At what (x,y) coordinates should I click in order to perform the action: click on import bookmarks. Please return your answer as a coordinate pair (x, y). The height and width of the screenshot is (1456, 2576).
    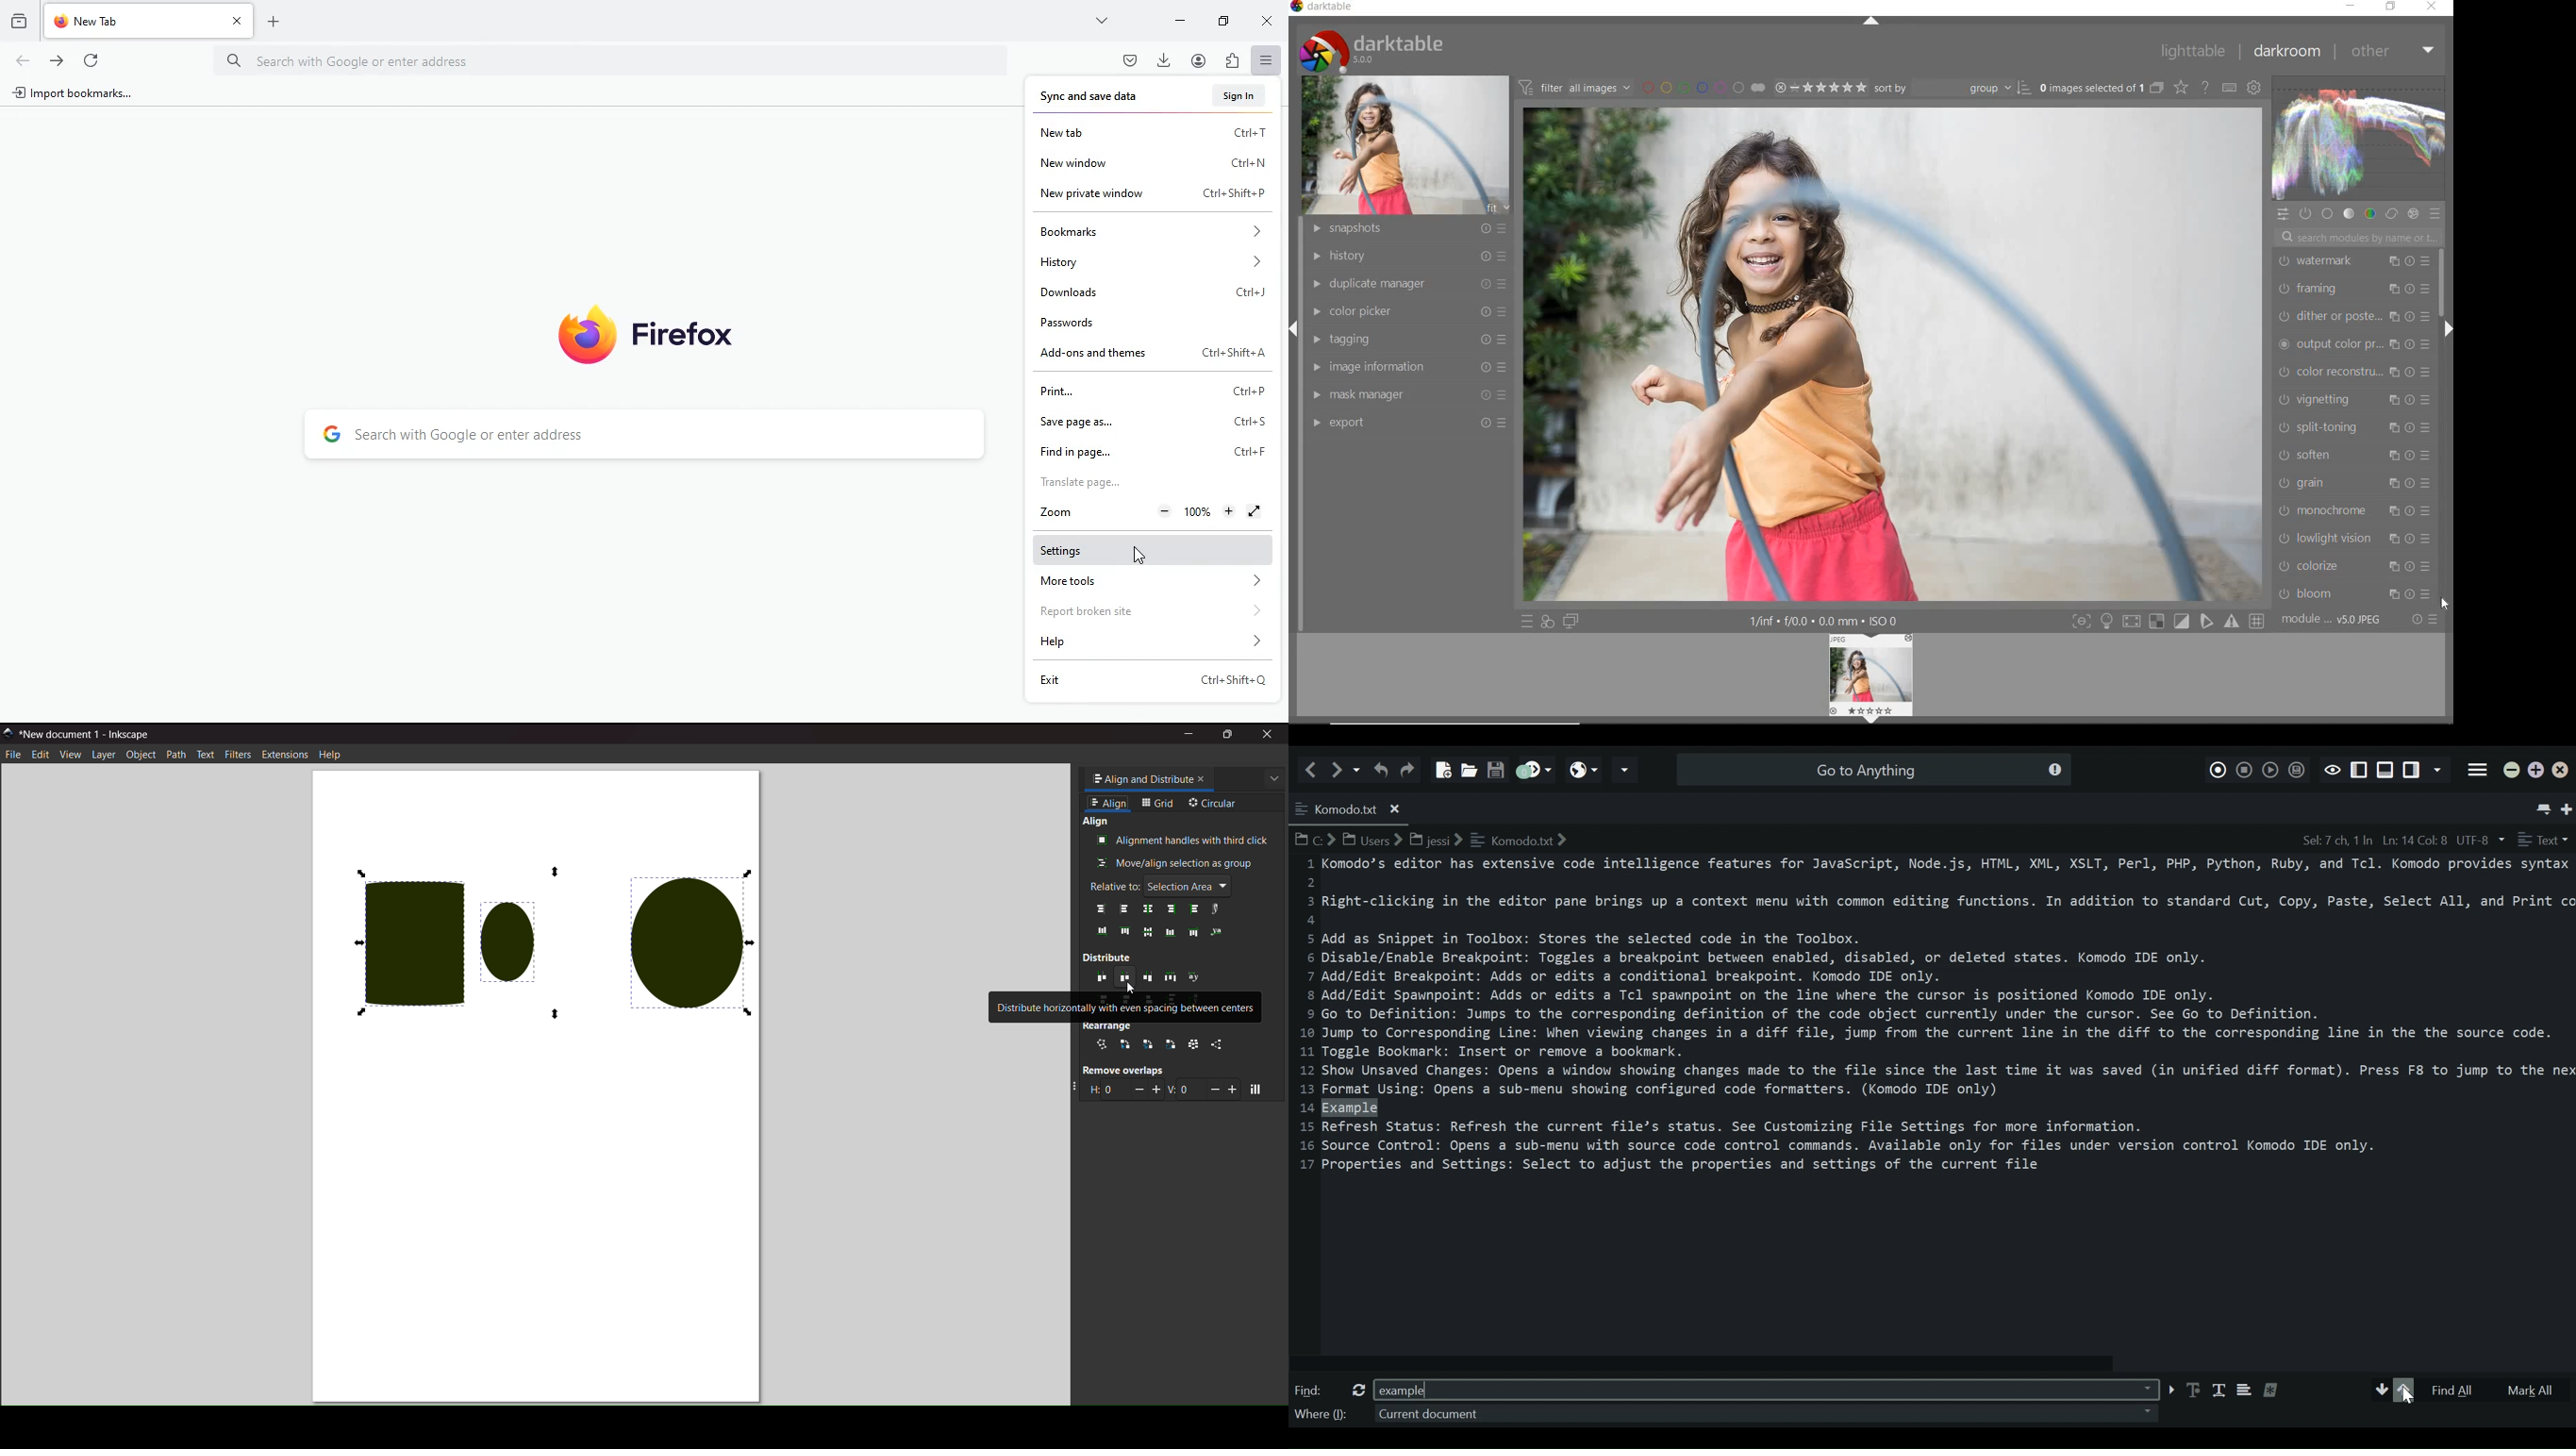
    Looking at the image, I should click on (75, 96).